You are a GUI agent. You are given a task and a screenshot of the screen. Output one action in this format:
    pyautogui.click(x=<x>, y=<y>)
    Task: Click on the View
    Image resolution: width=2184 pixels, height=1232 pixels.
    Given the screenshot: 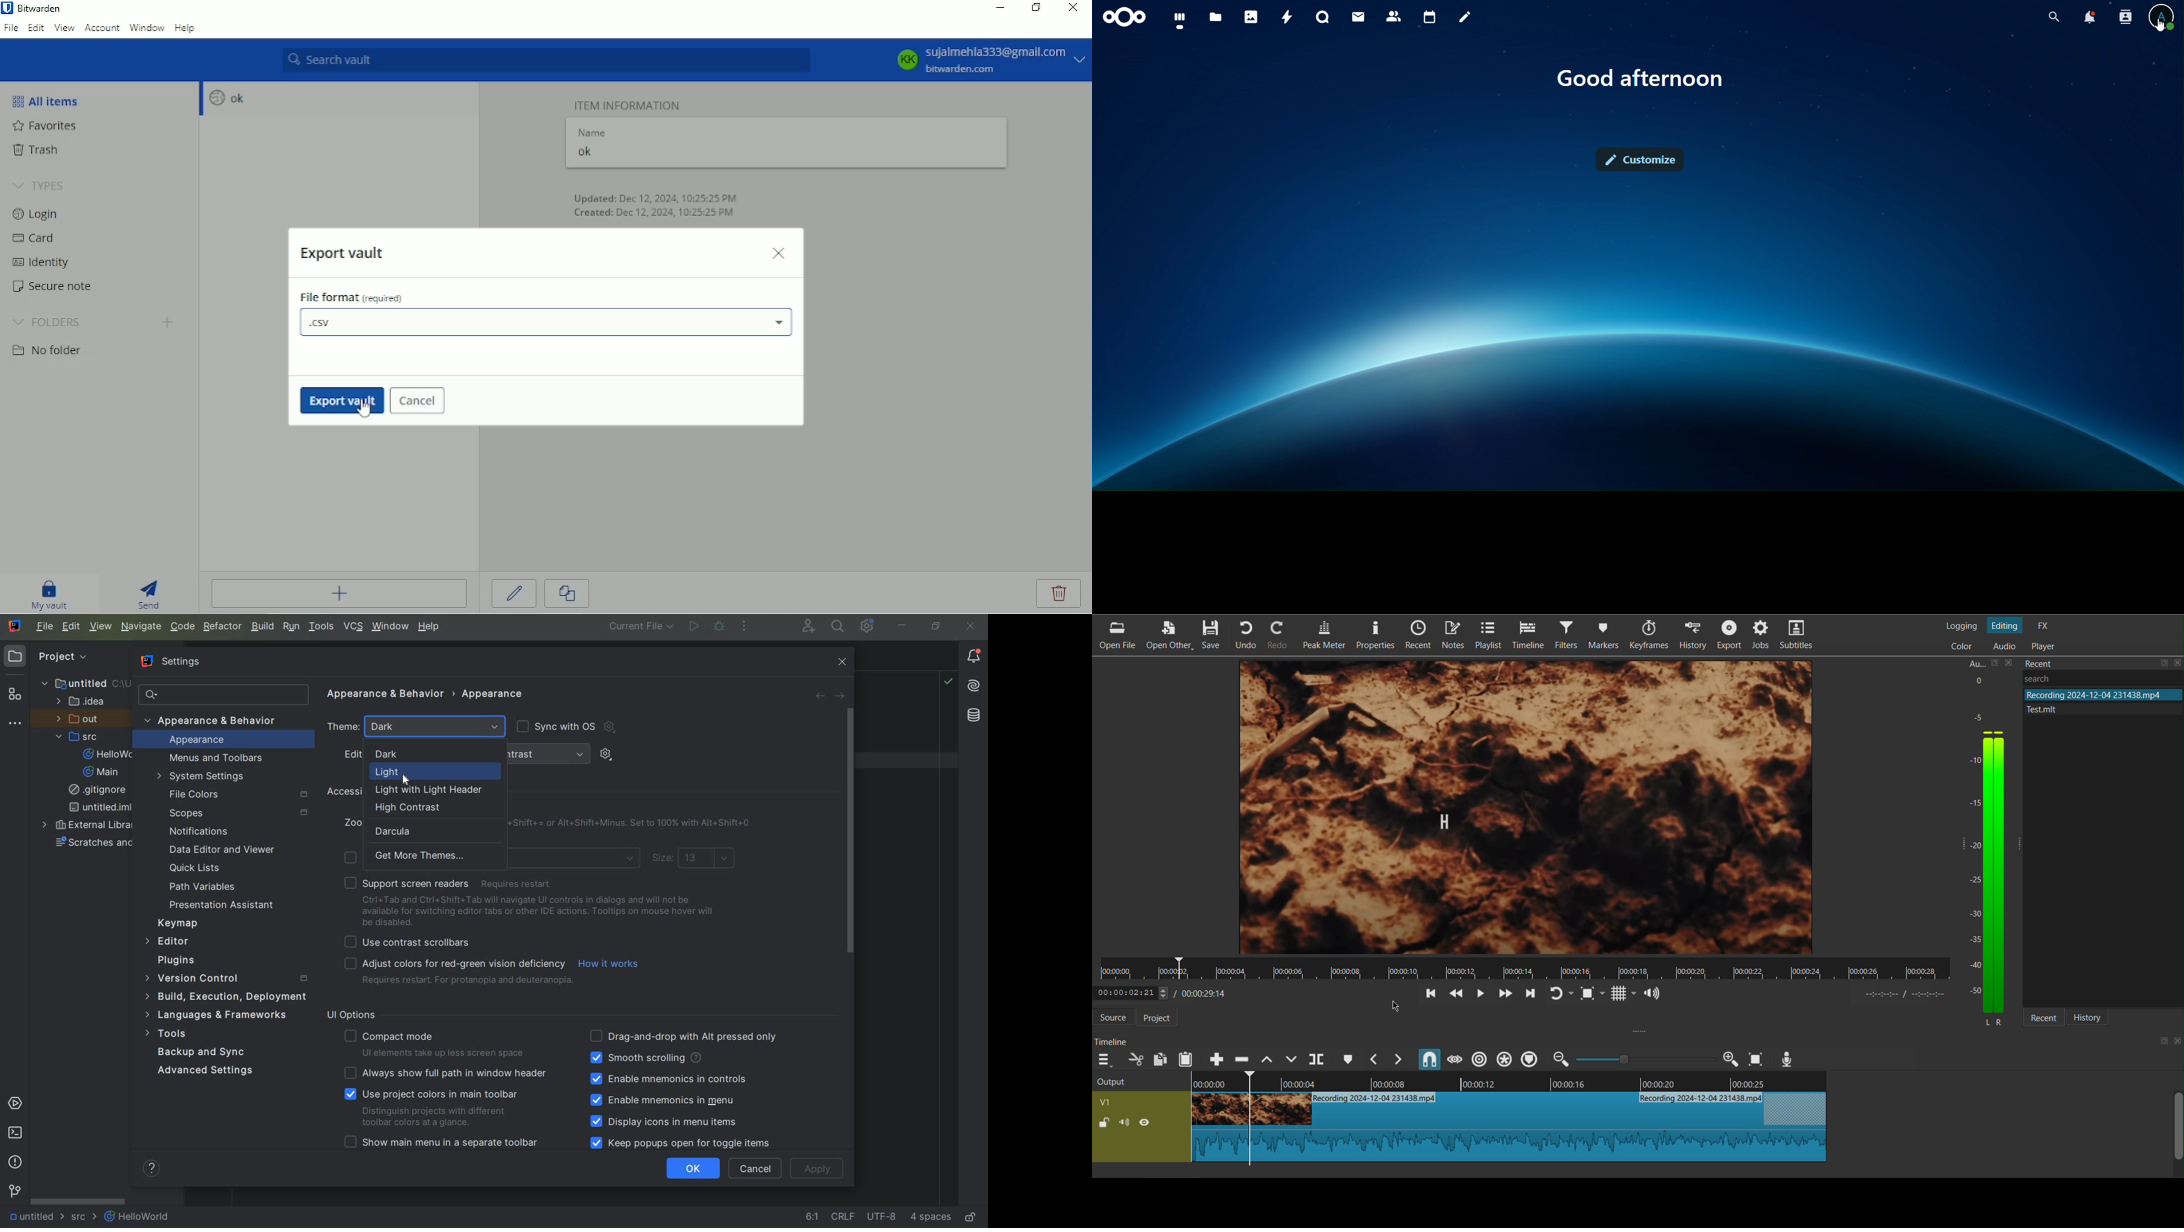 What is the action you would take?
    pyautogui.click(x=64, y=27)
    